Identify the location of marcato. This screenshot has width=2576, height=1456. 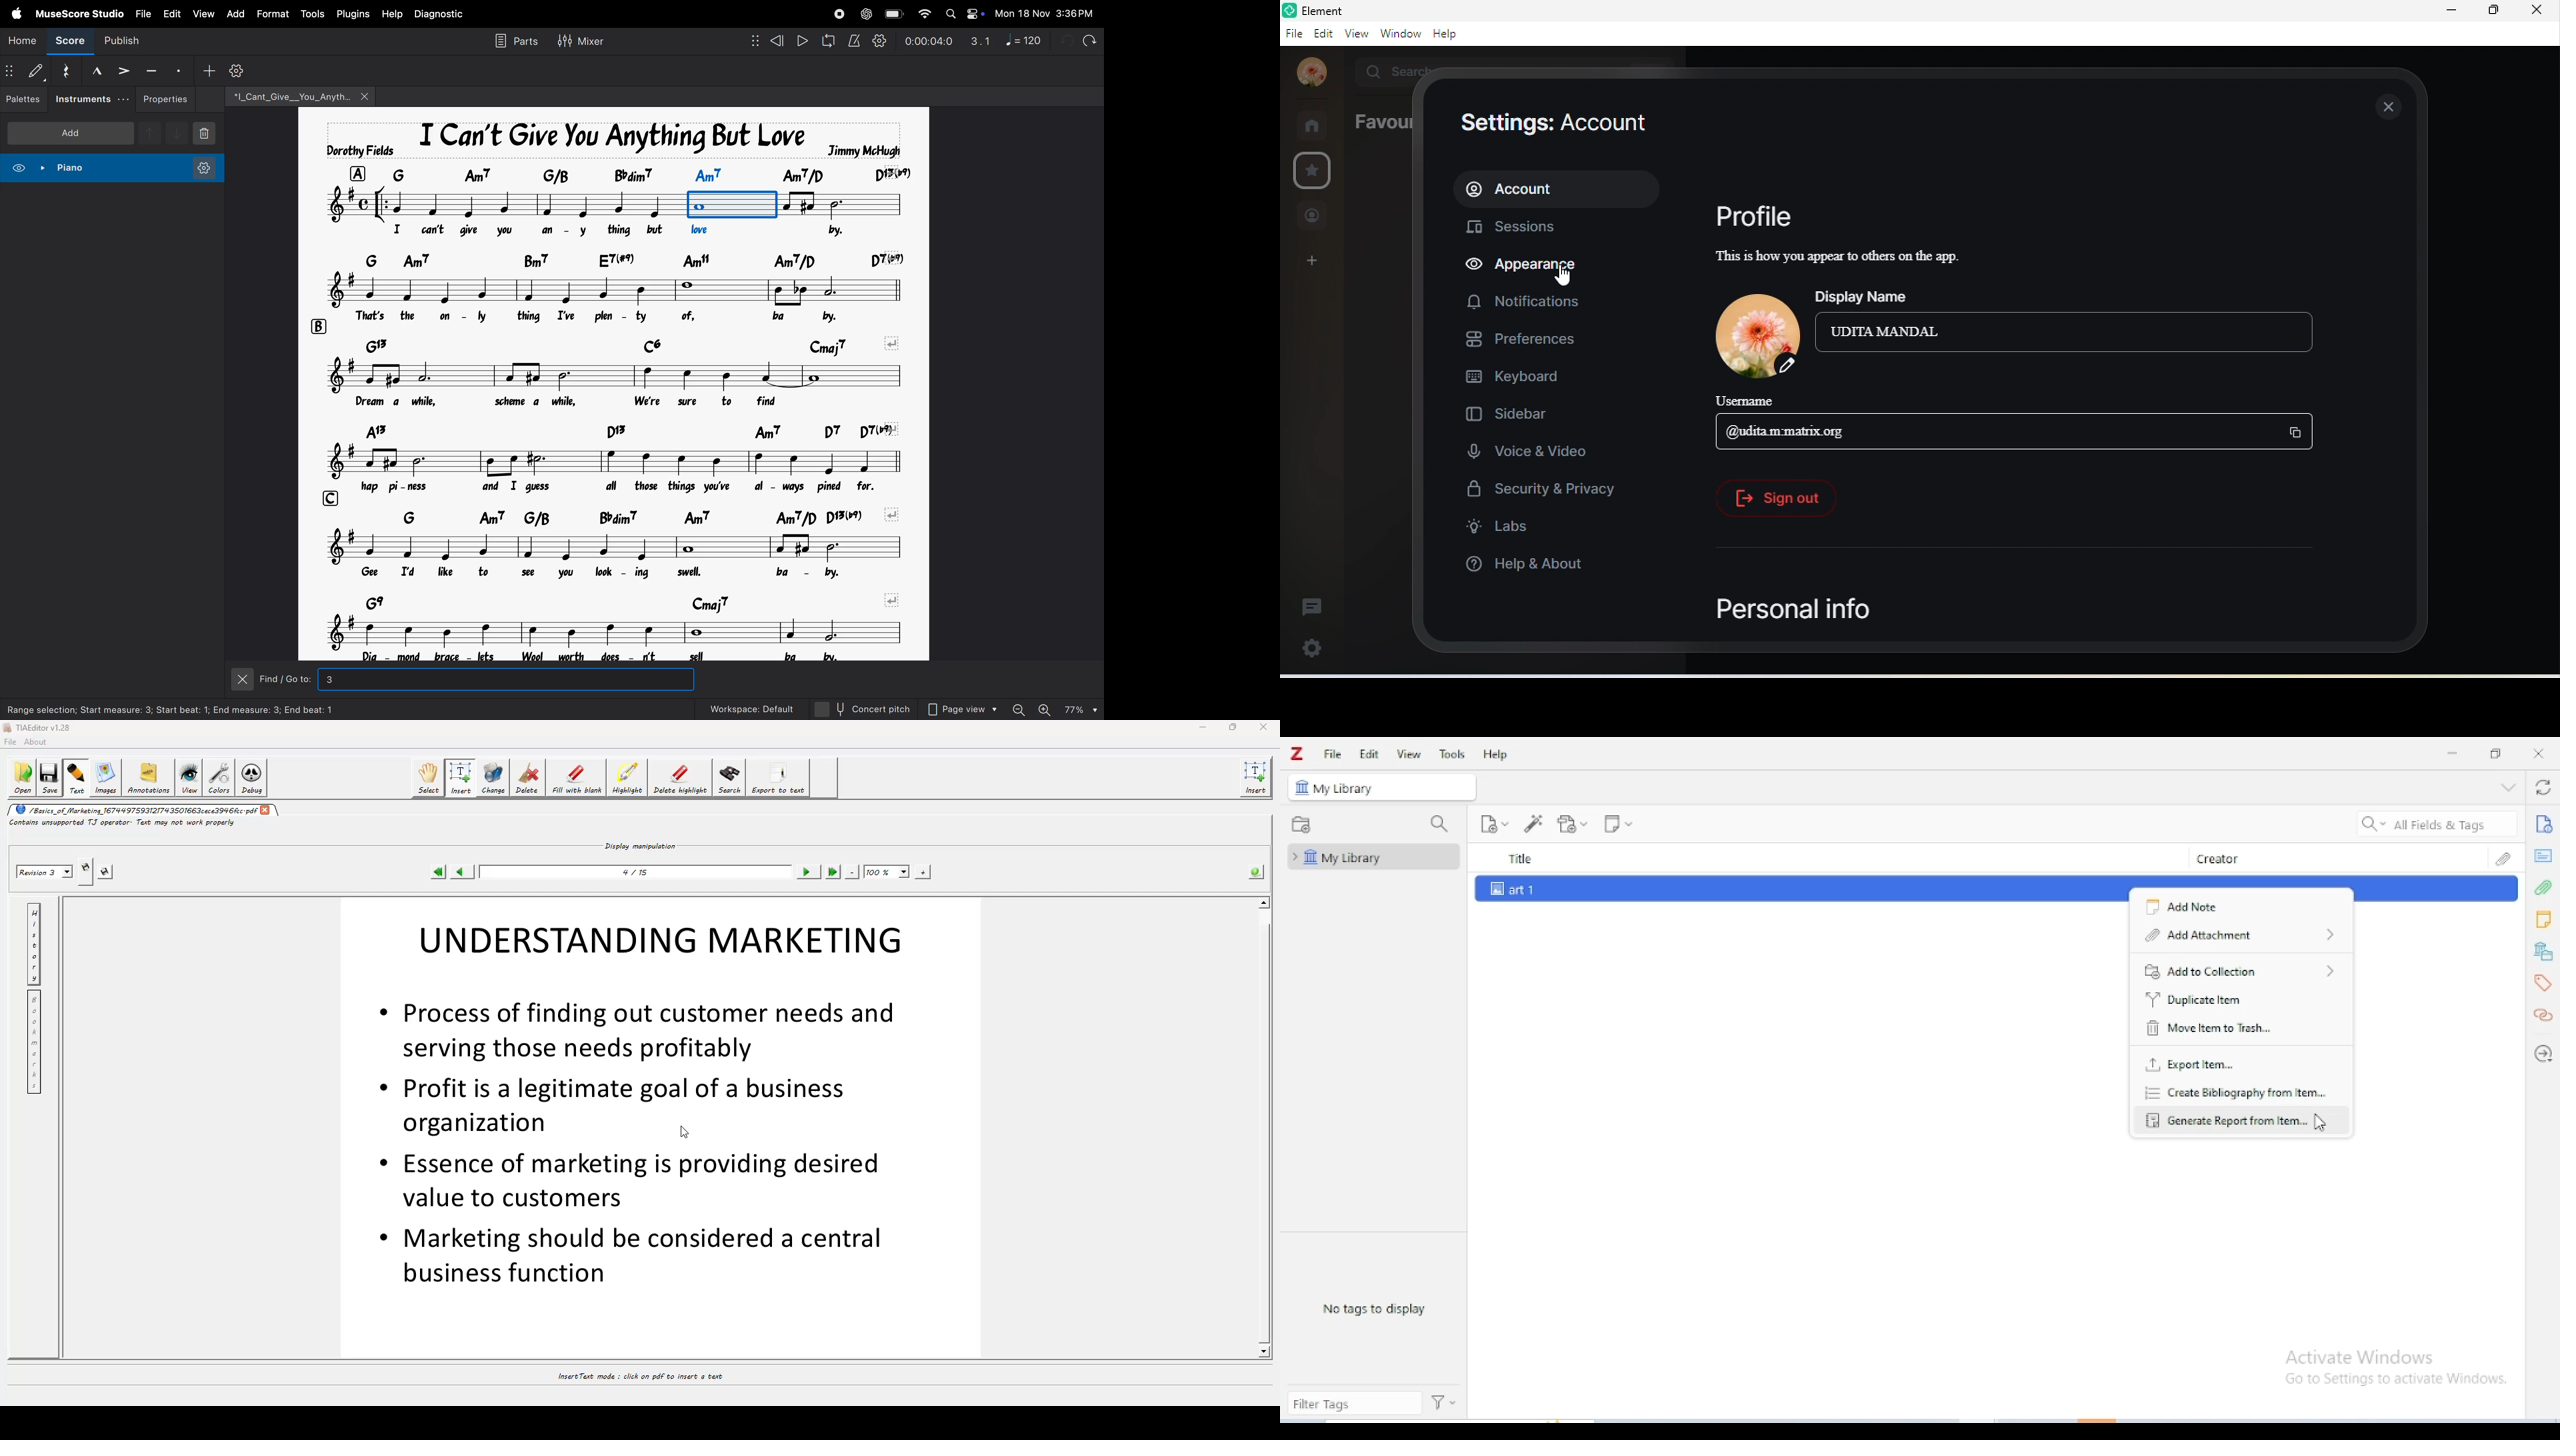
(97, 72).